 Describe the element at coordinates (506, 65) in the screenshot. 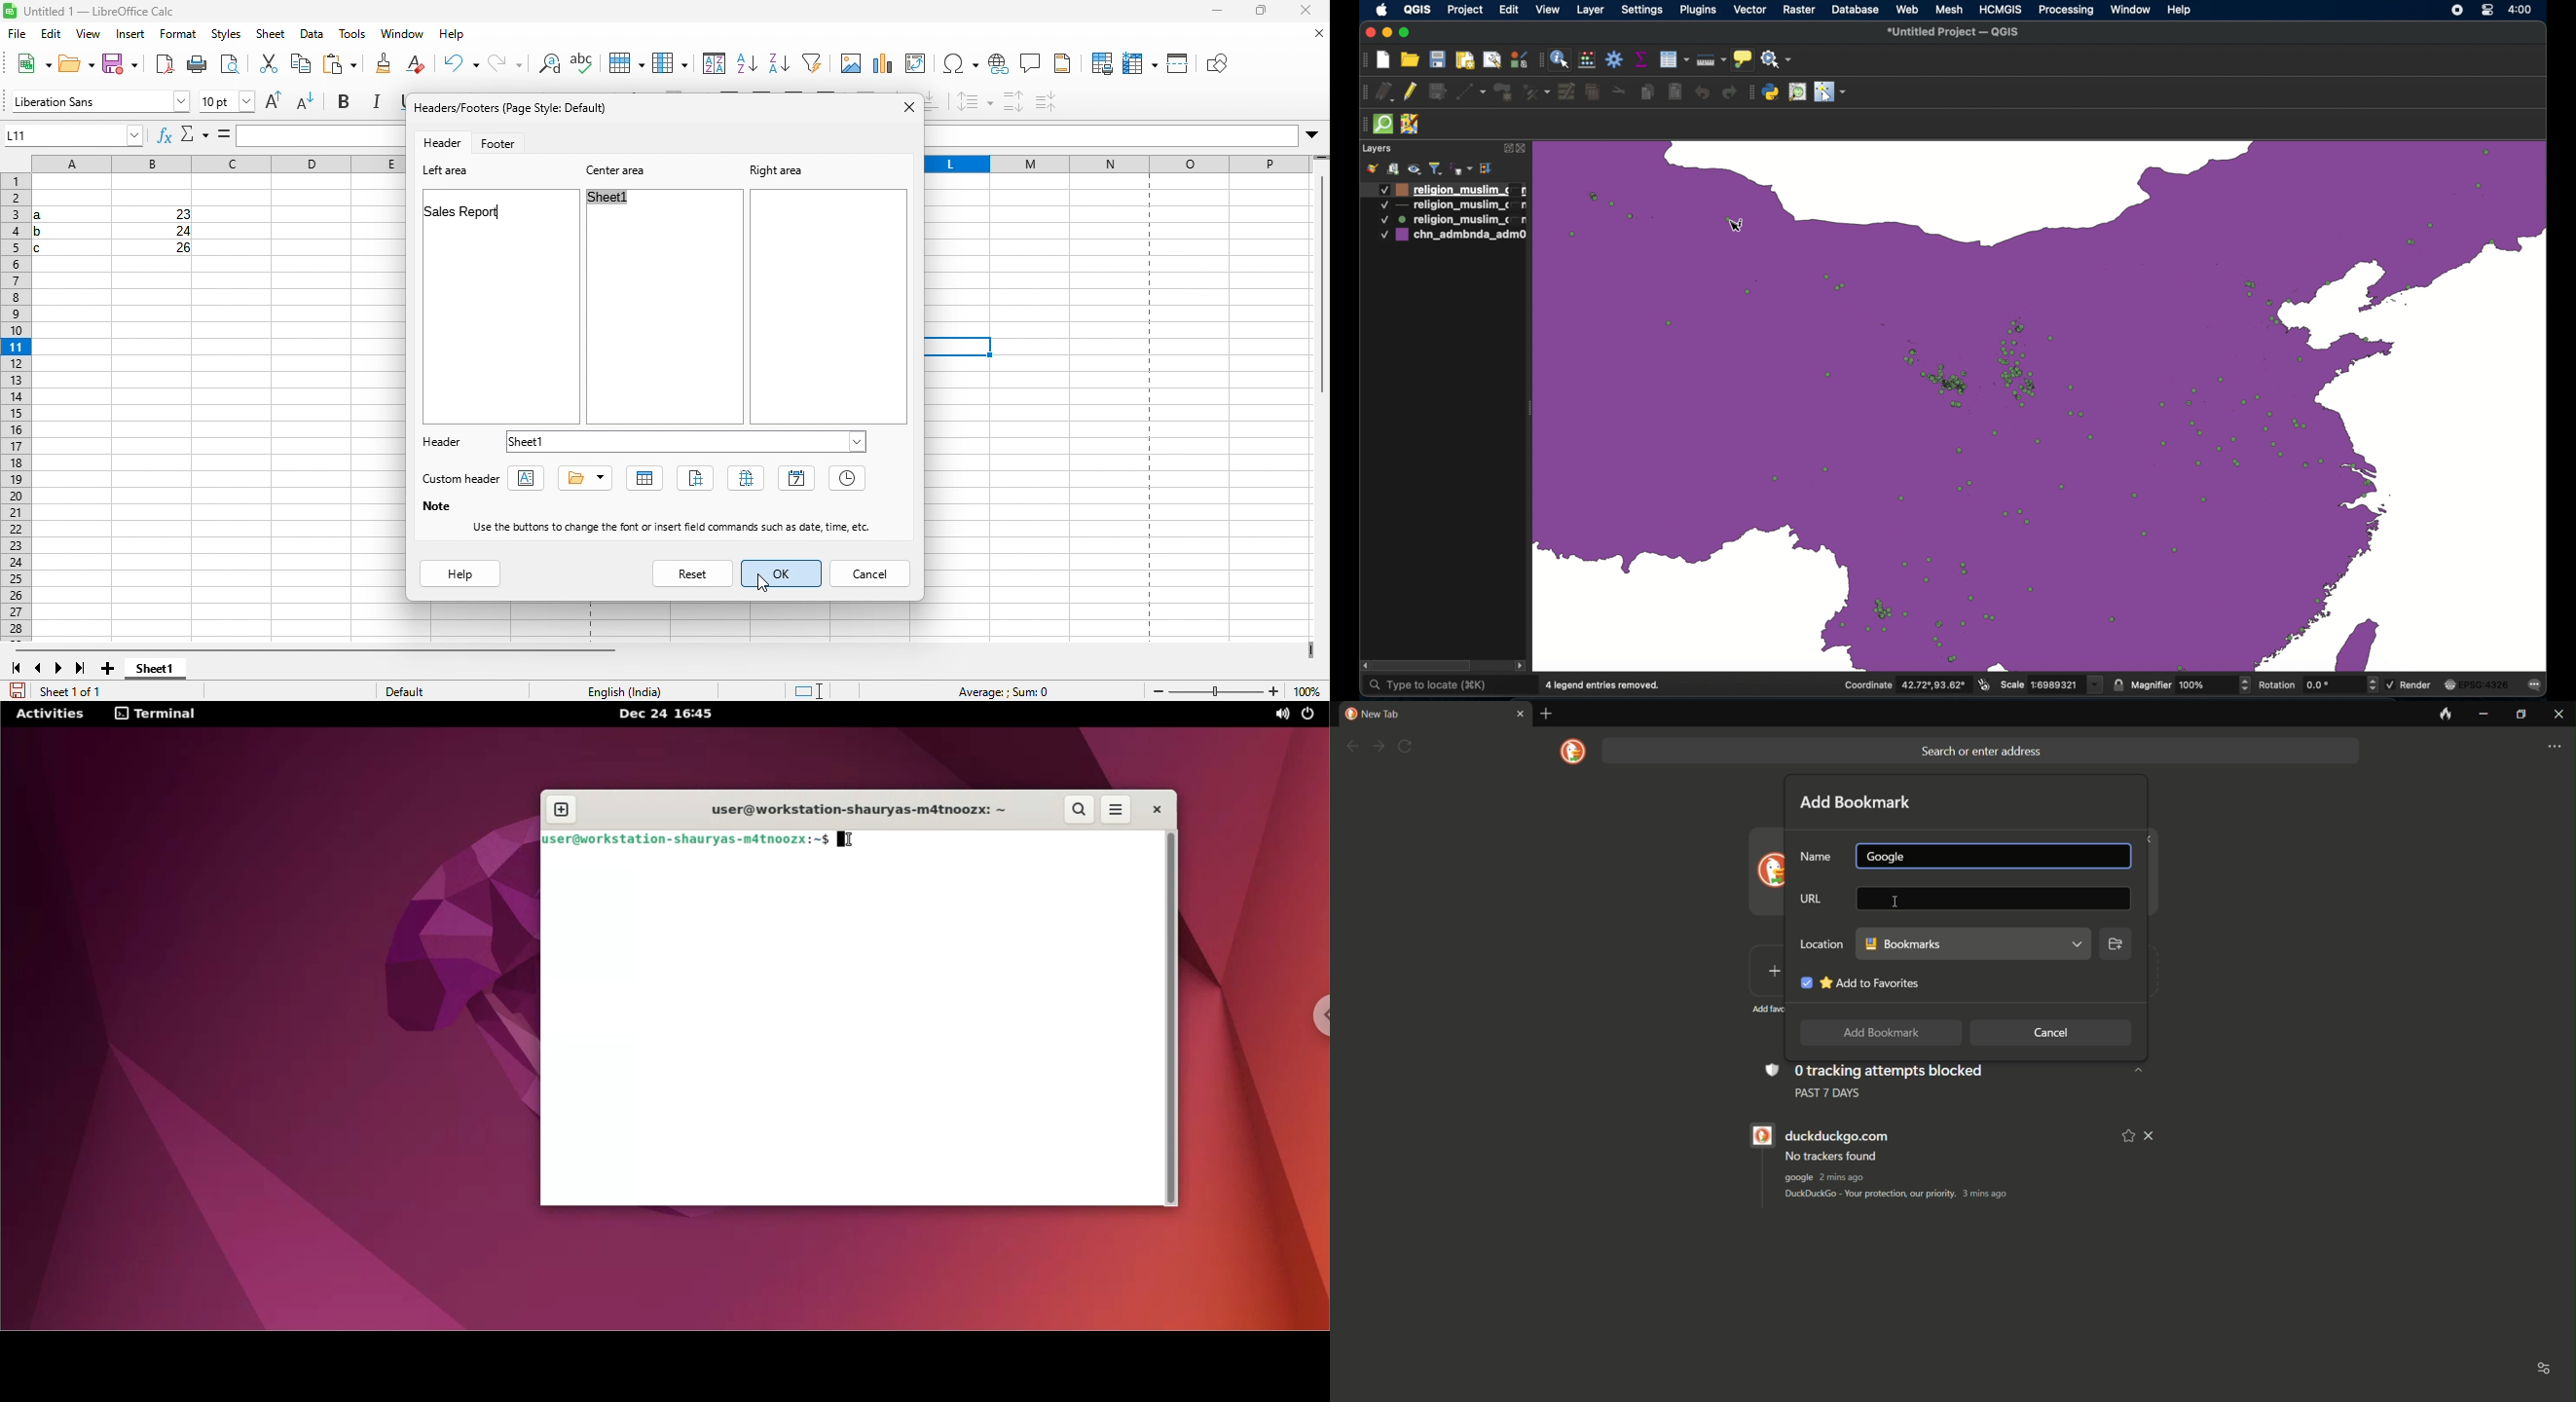

I see `find and replace` at that location.